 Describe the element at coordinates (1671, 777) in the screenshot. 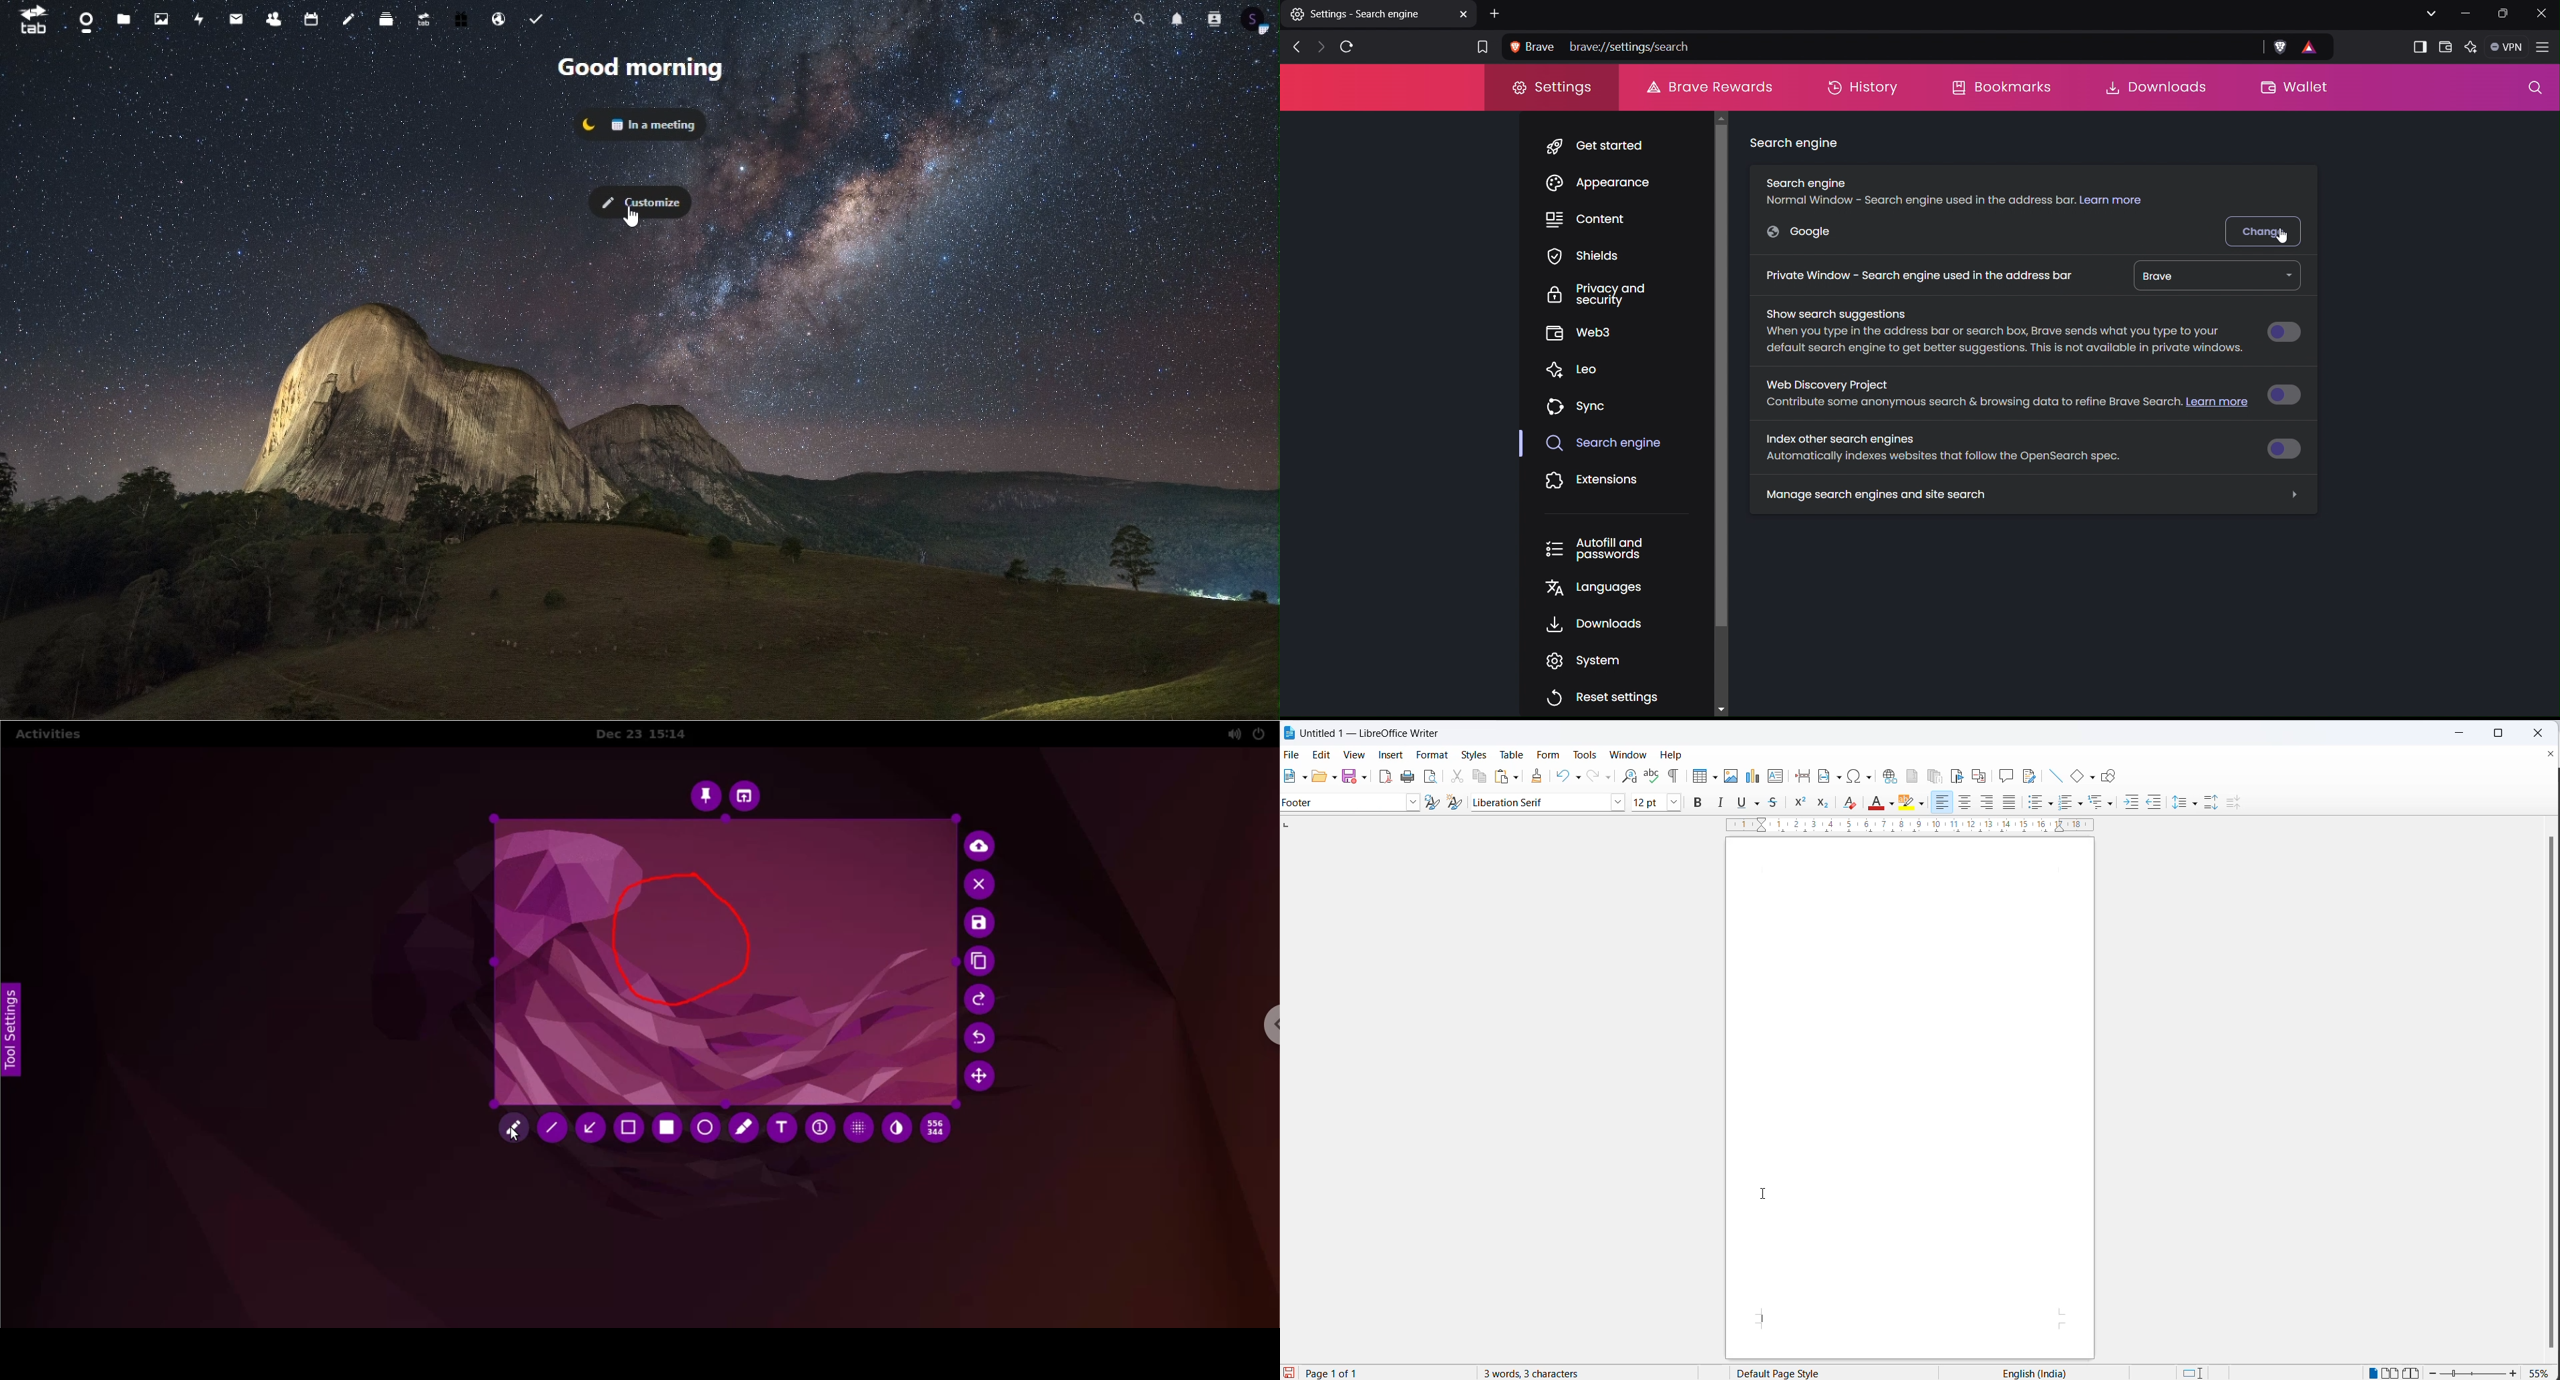

I see `toggle formatting marks` at that location.